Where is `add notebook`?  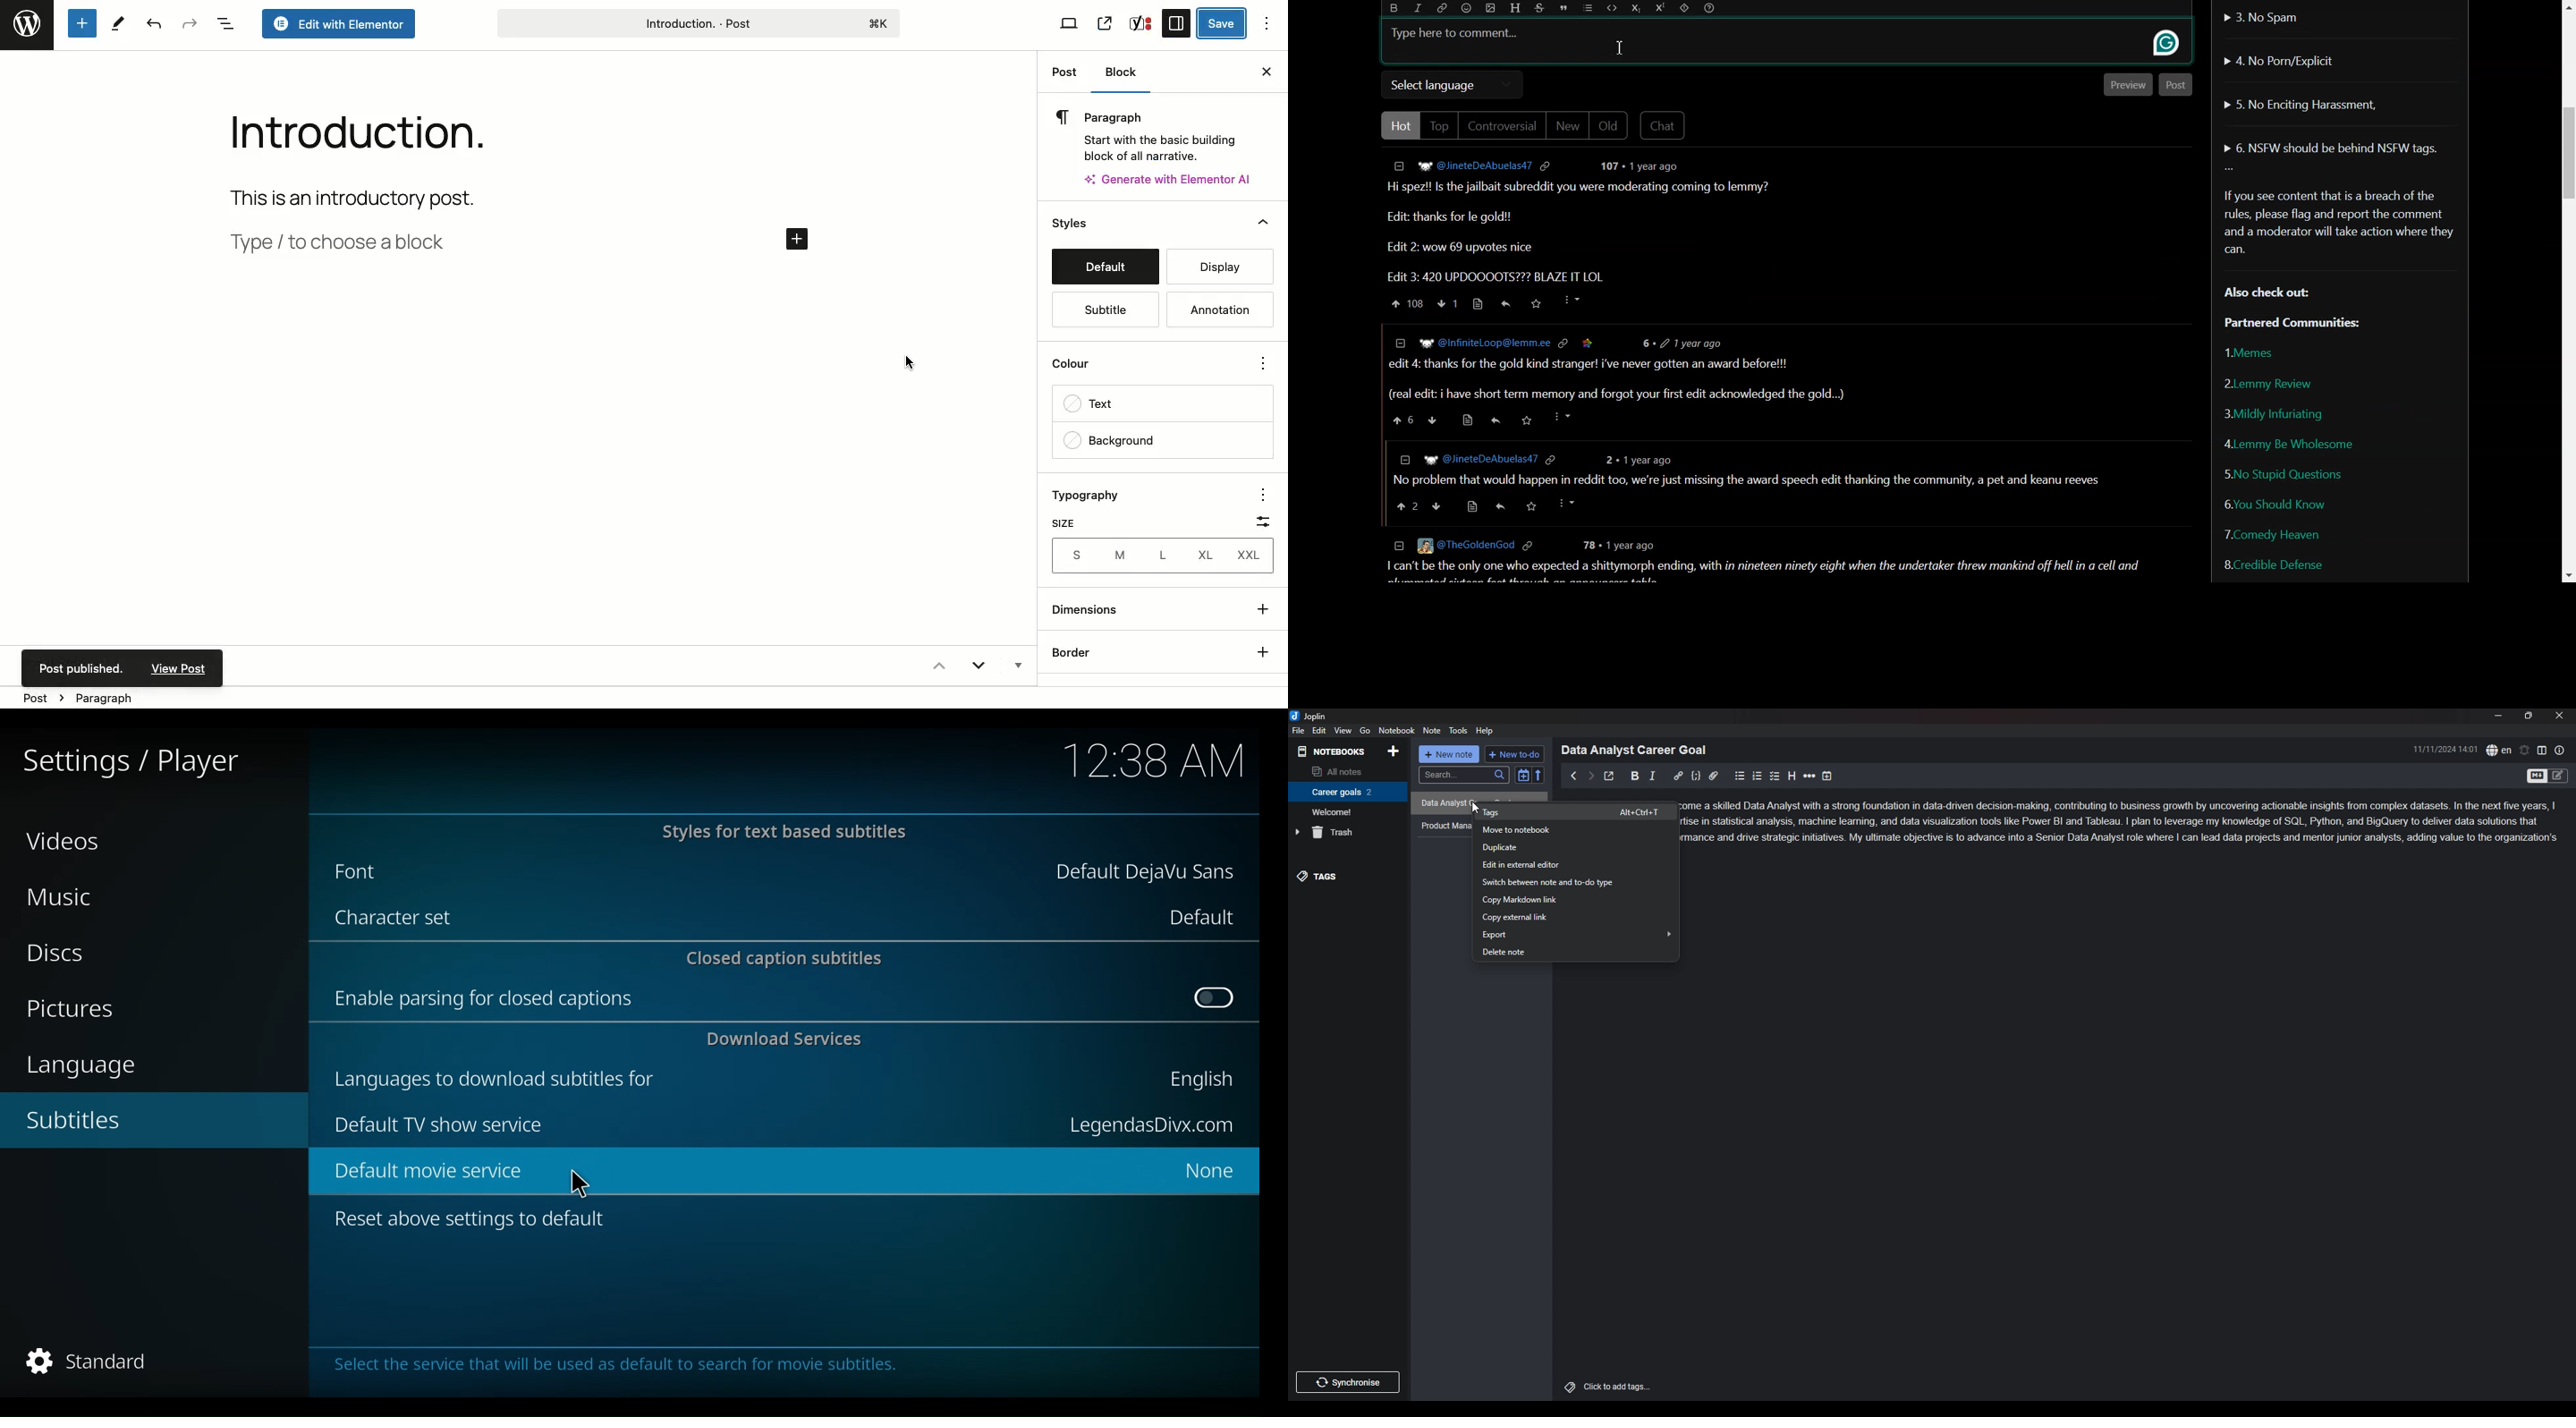
add notebook is located at coordinates (1395, 751).